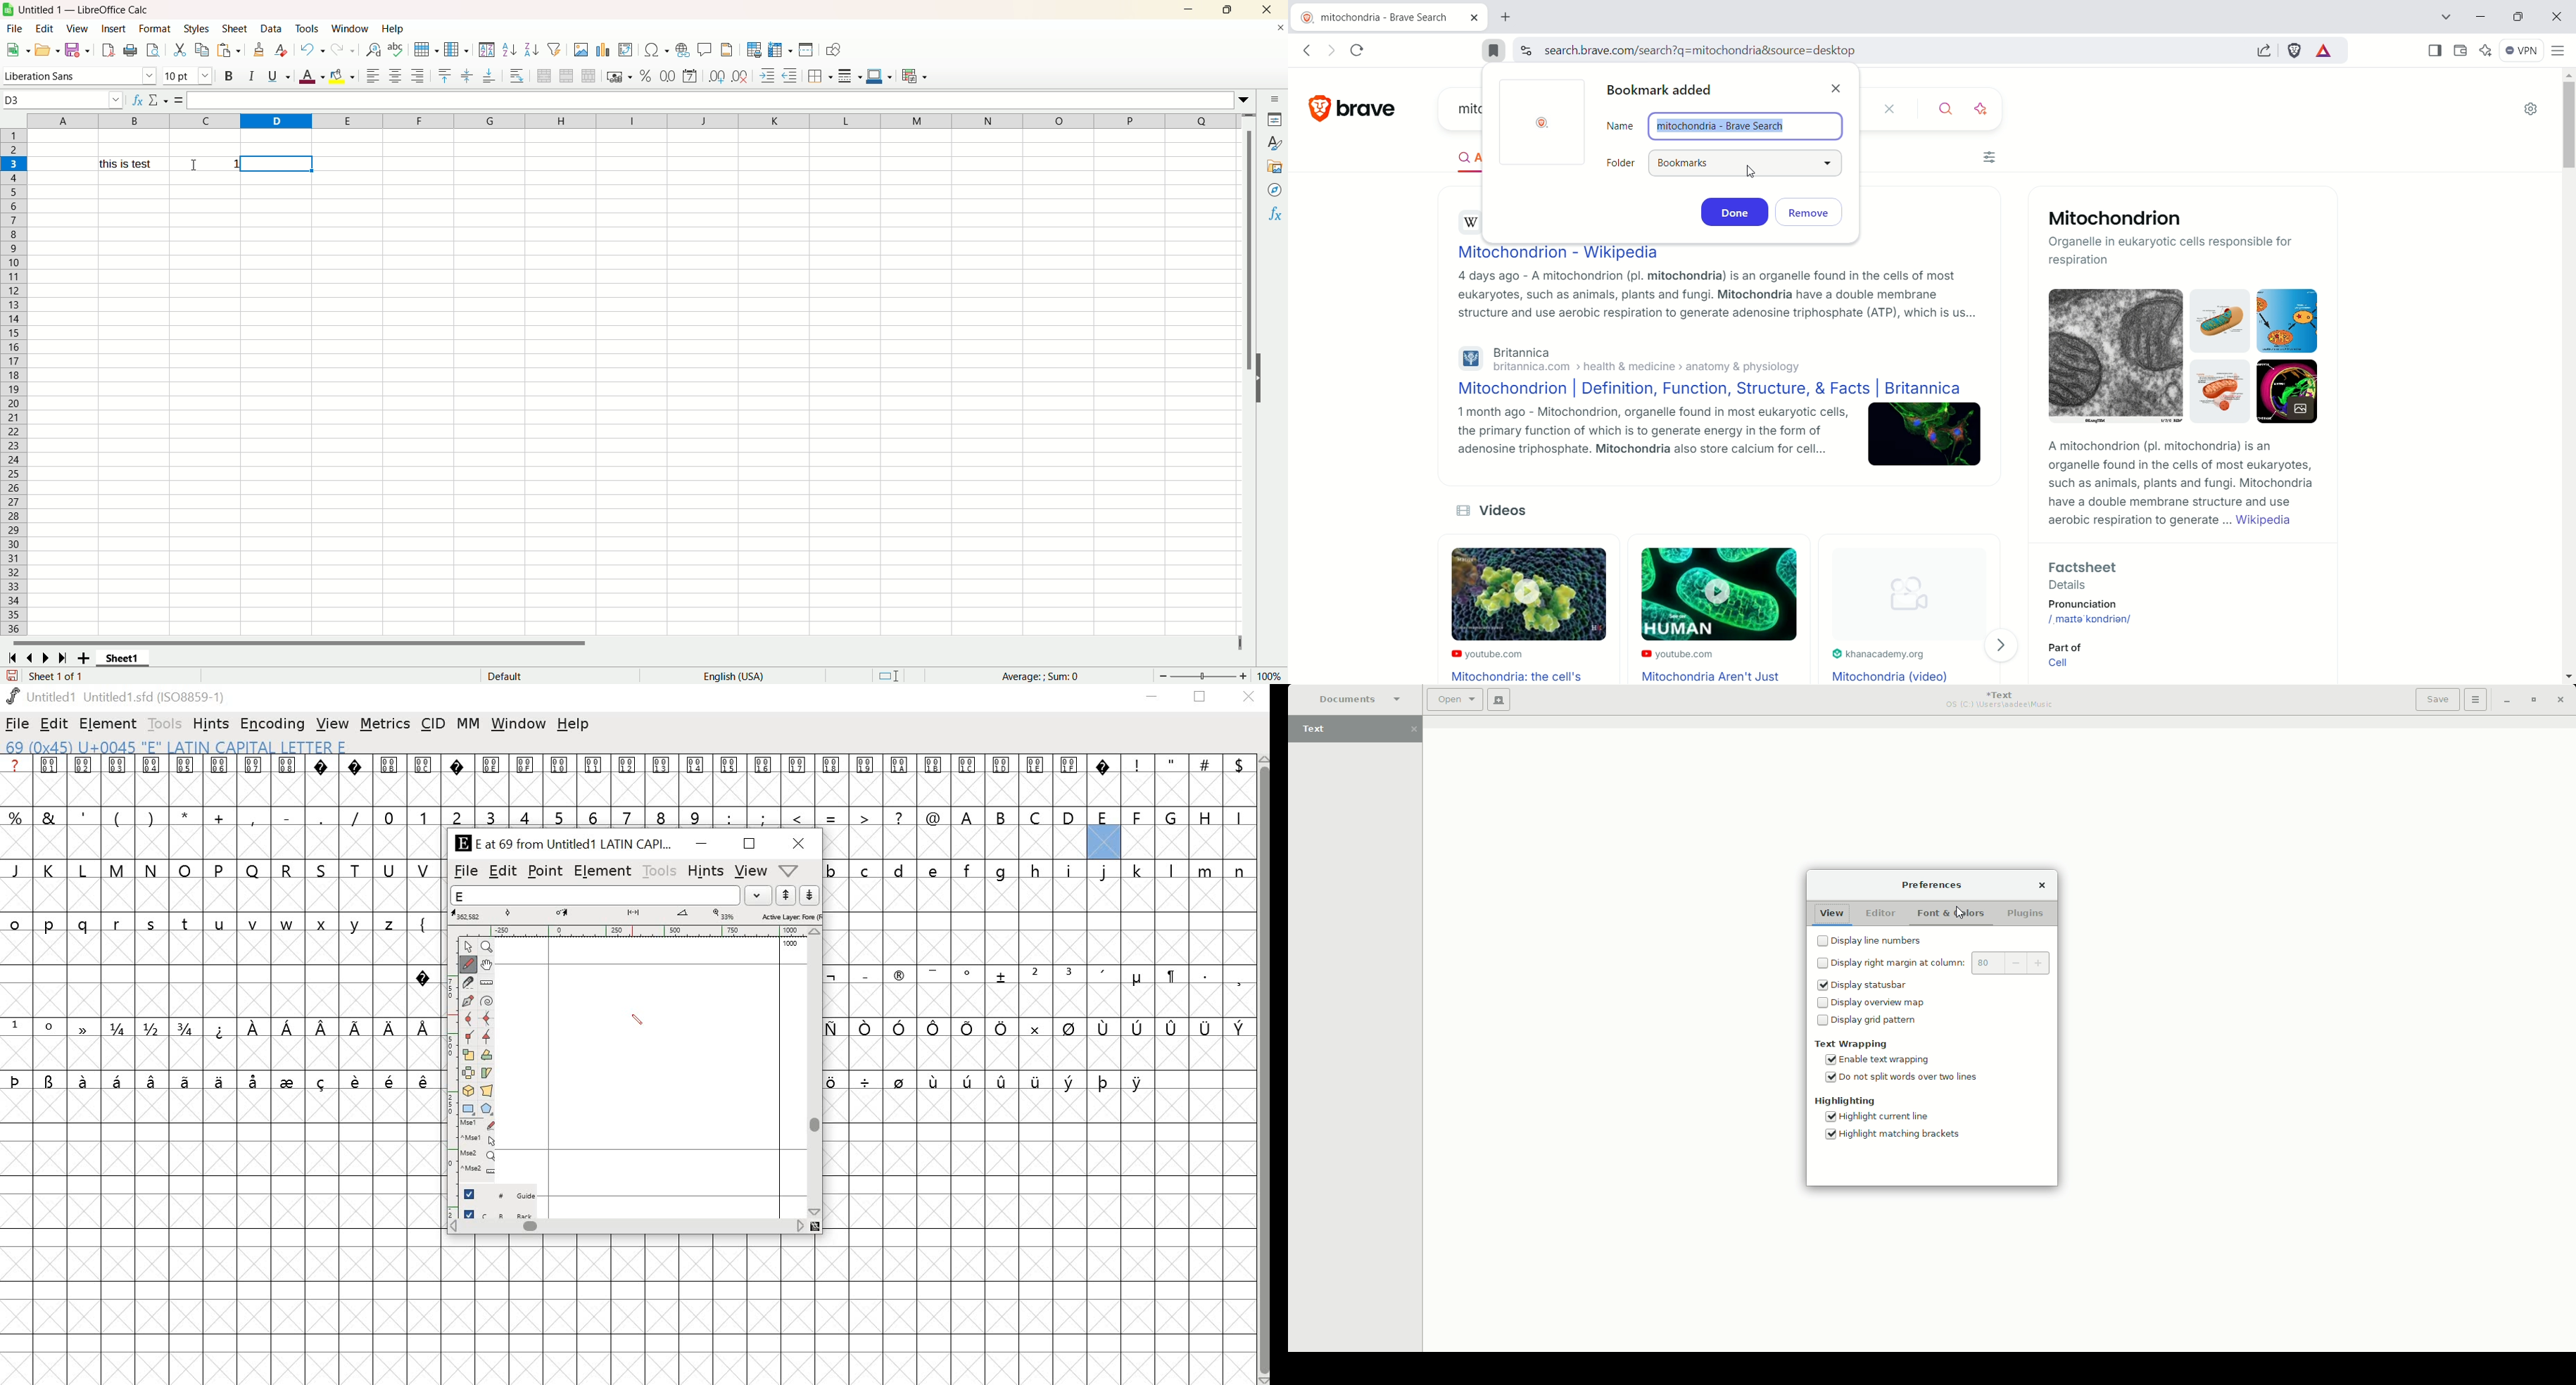 This screenshot has width=2576, height=1400. Describe the element at coordinates (79, 29) in the screenshot. I see `view` at that location.